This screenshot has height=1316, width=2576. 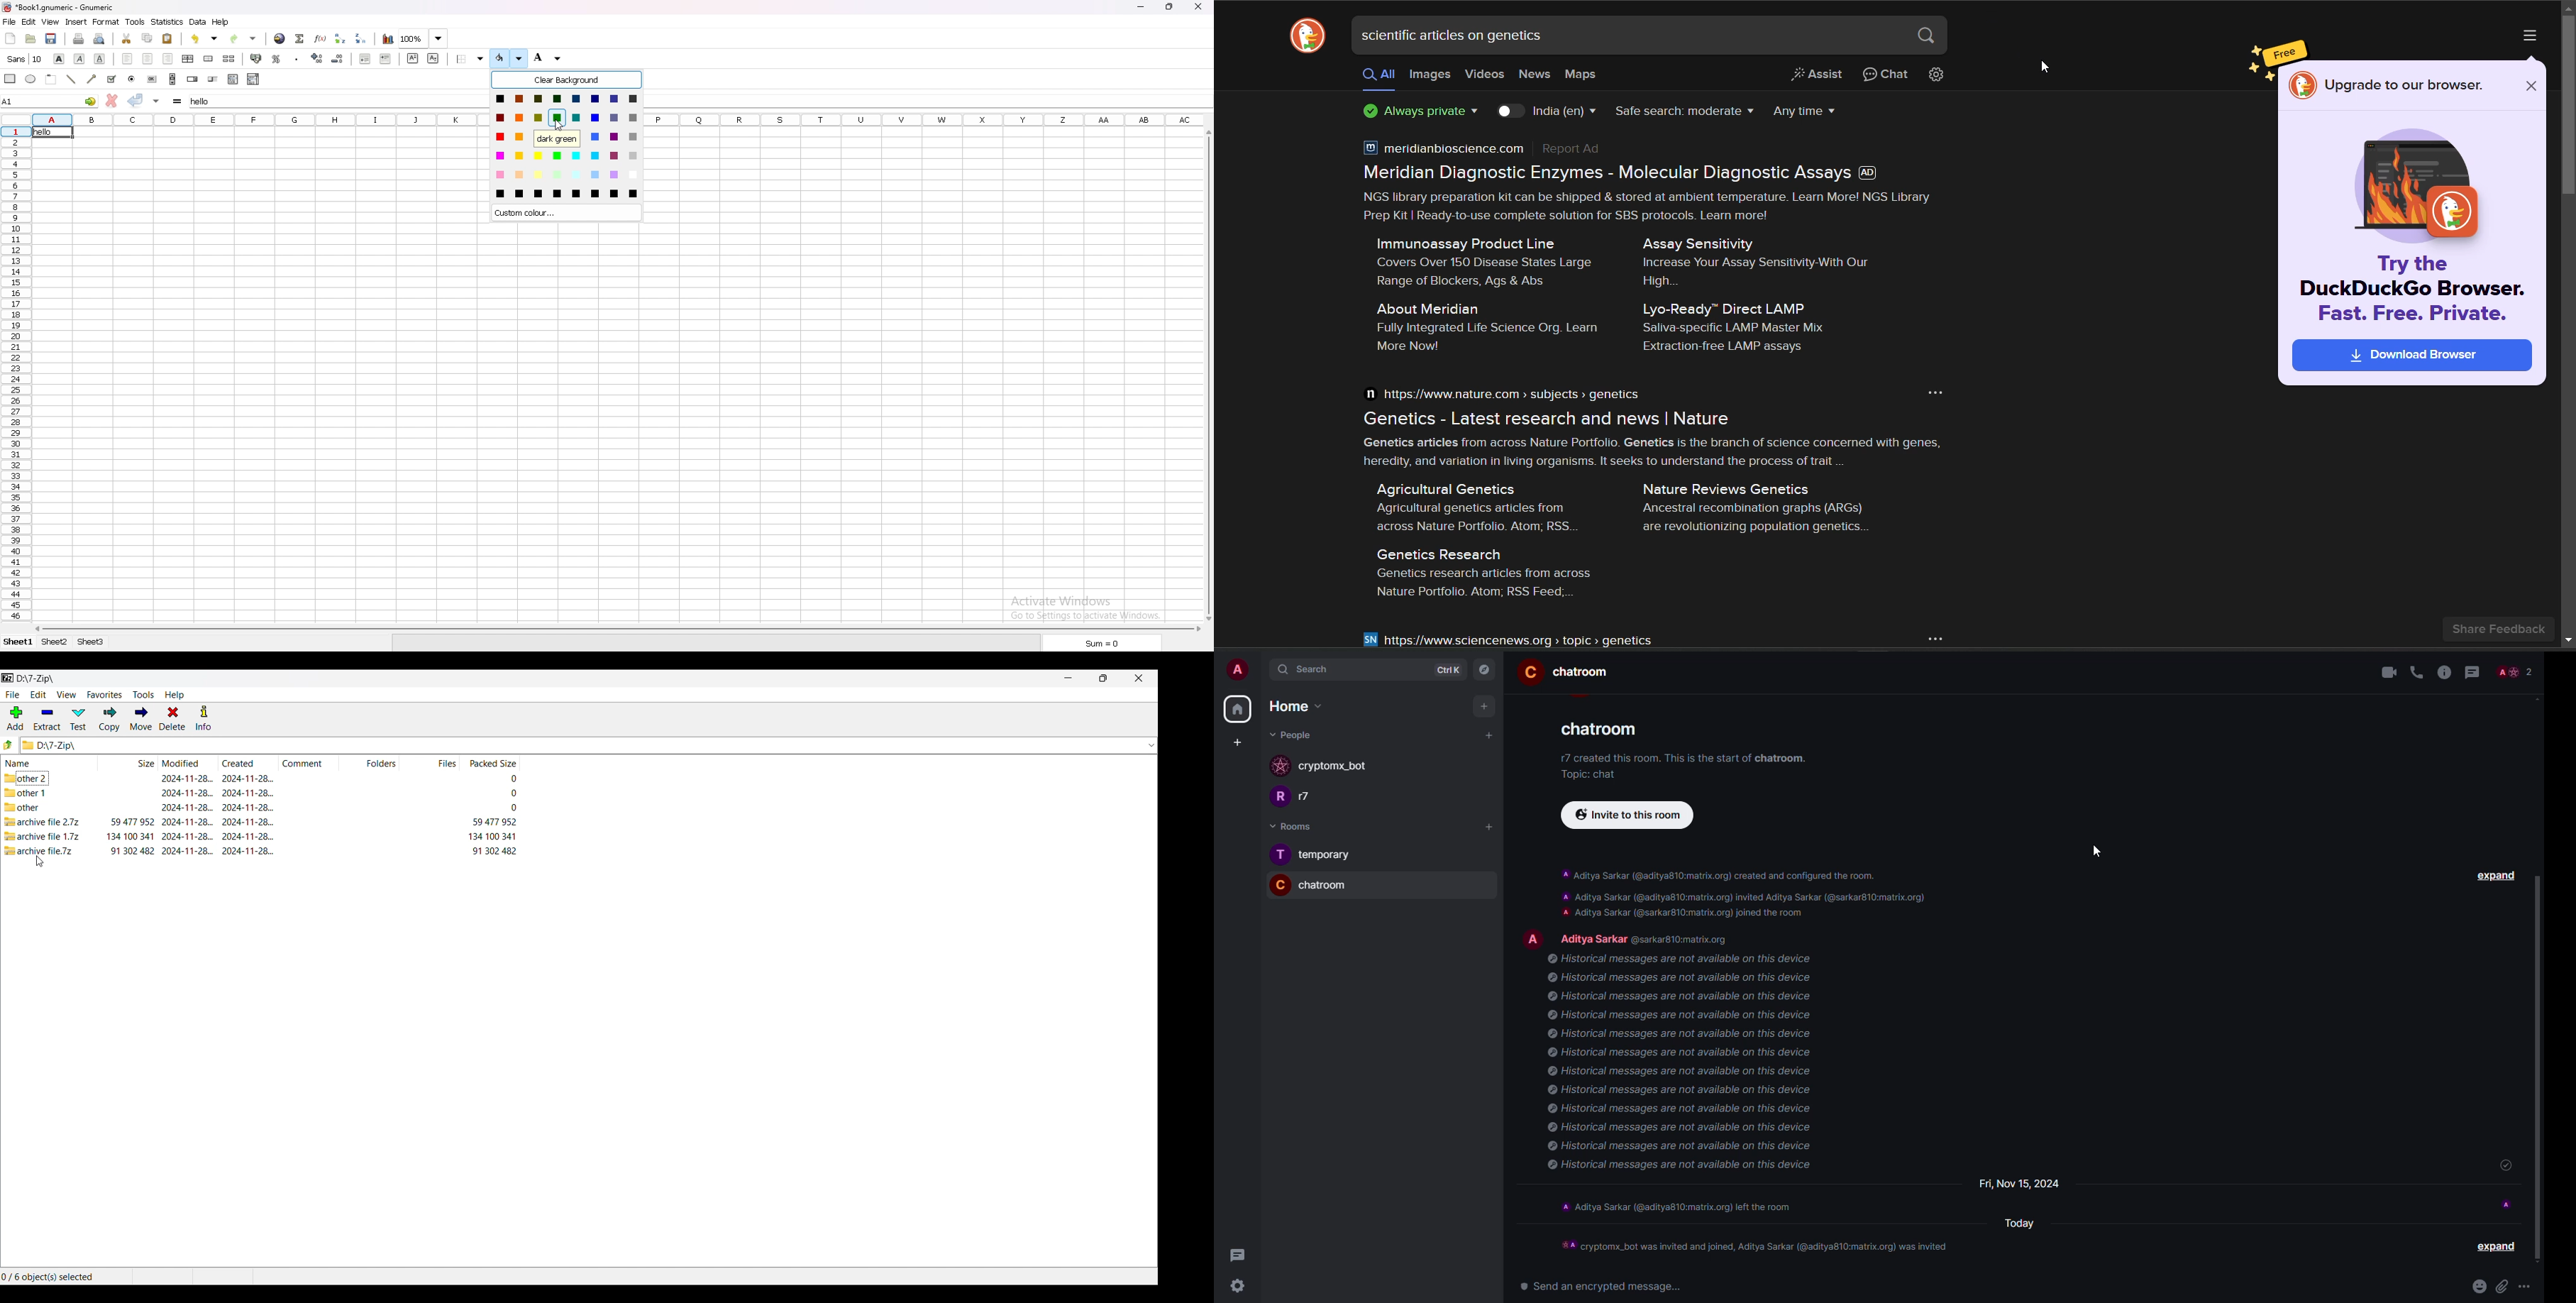 I want to click on subscript, so click(x=432, y=58).